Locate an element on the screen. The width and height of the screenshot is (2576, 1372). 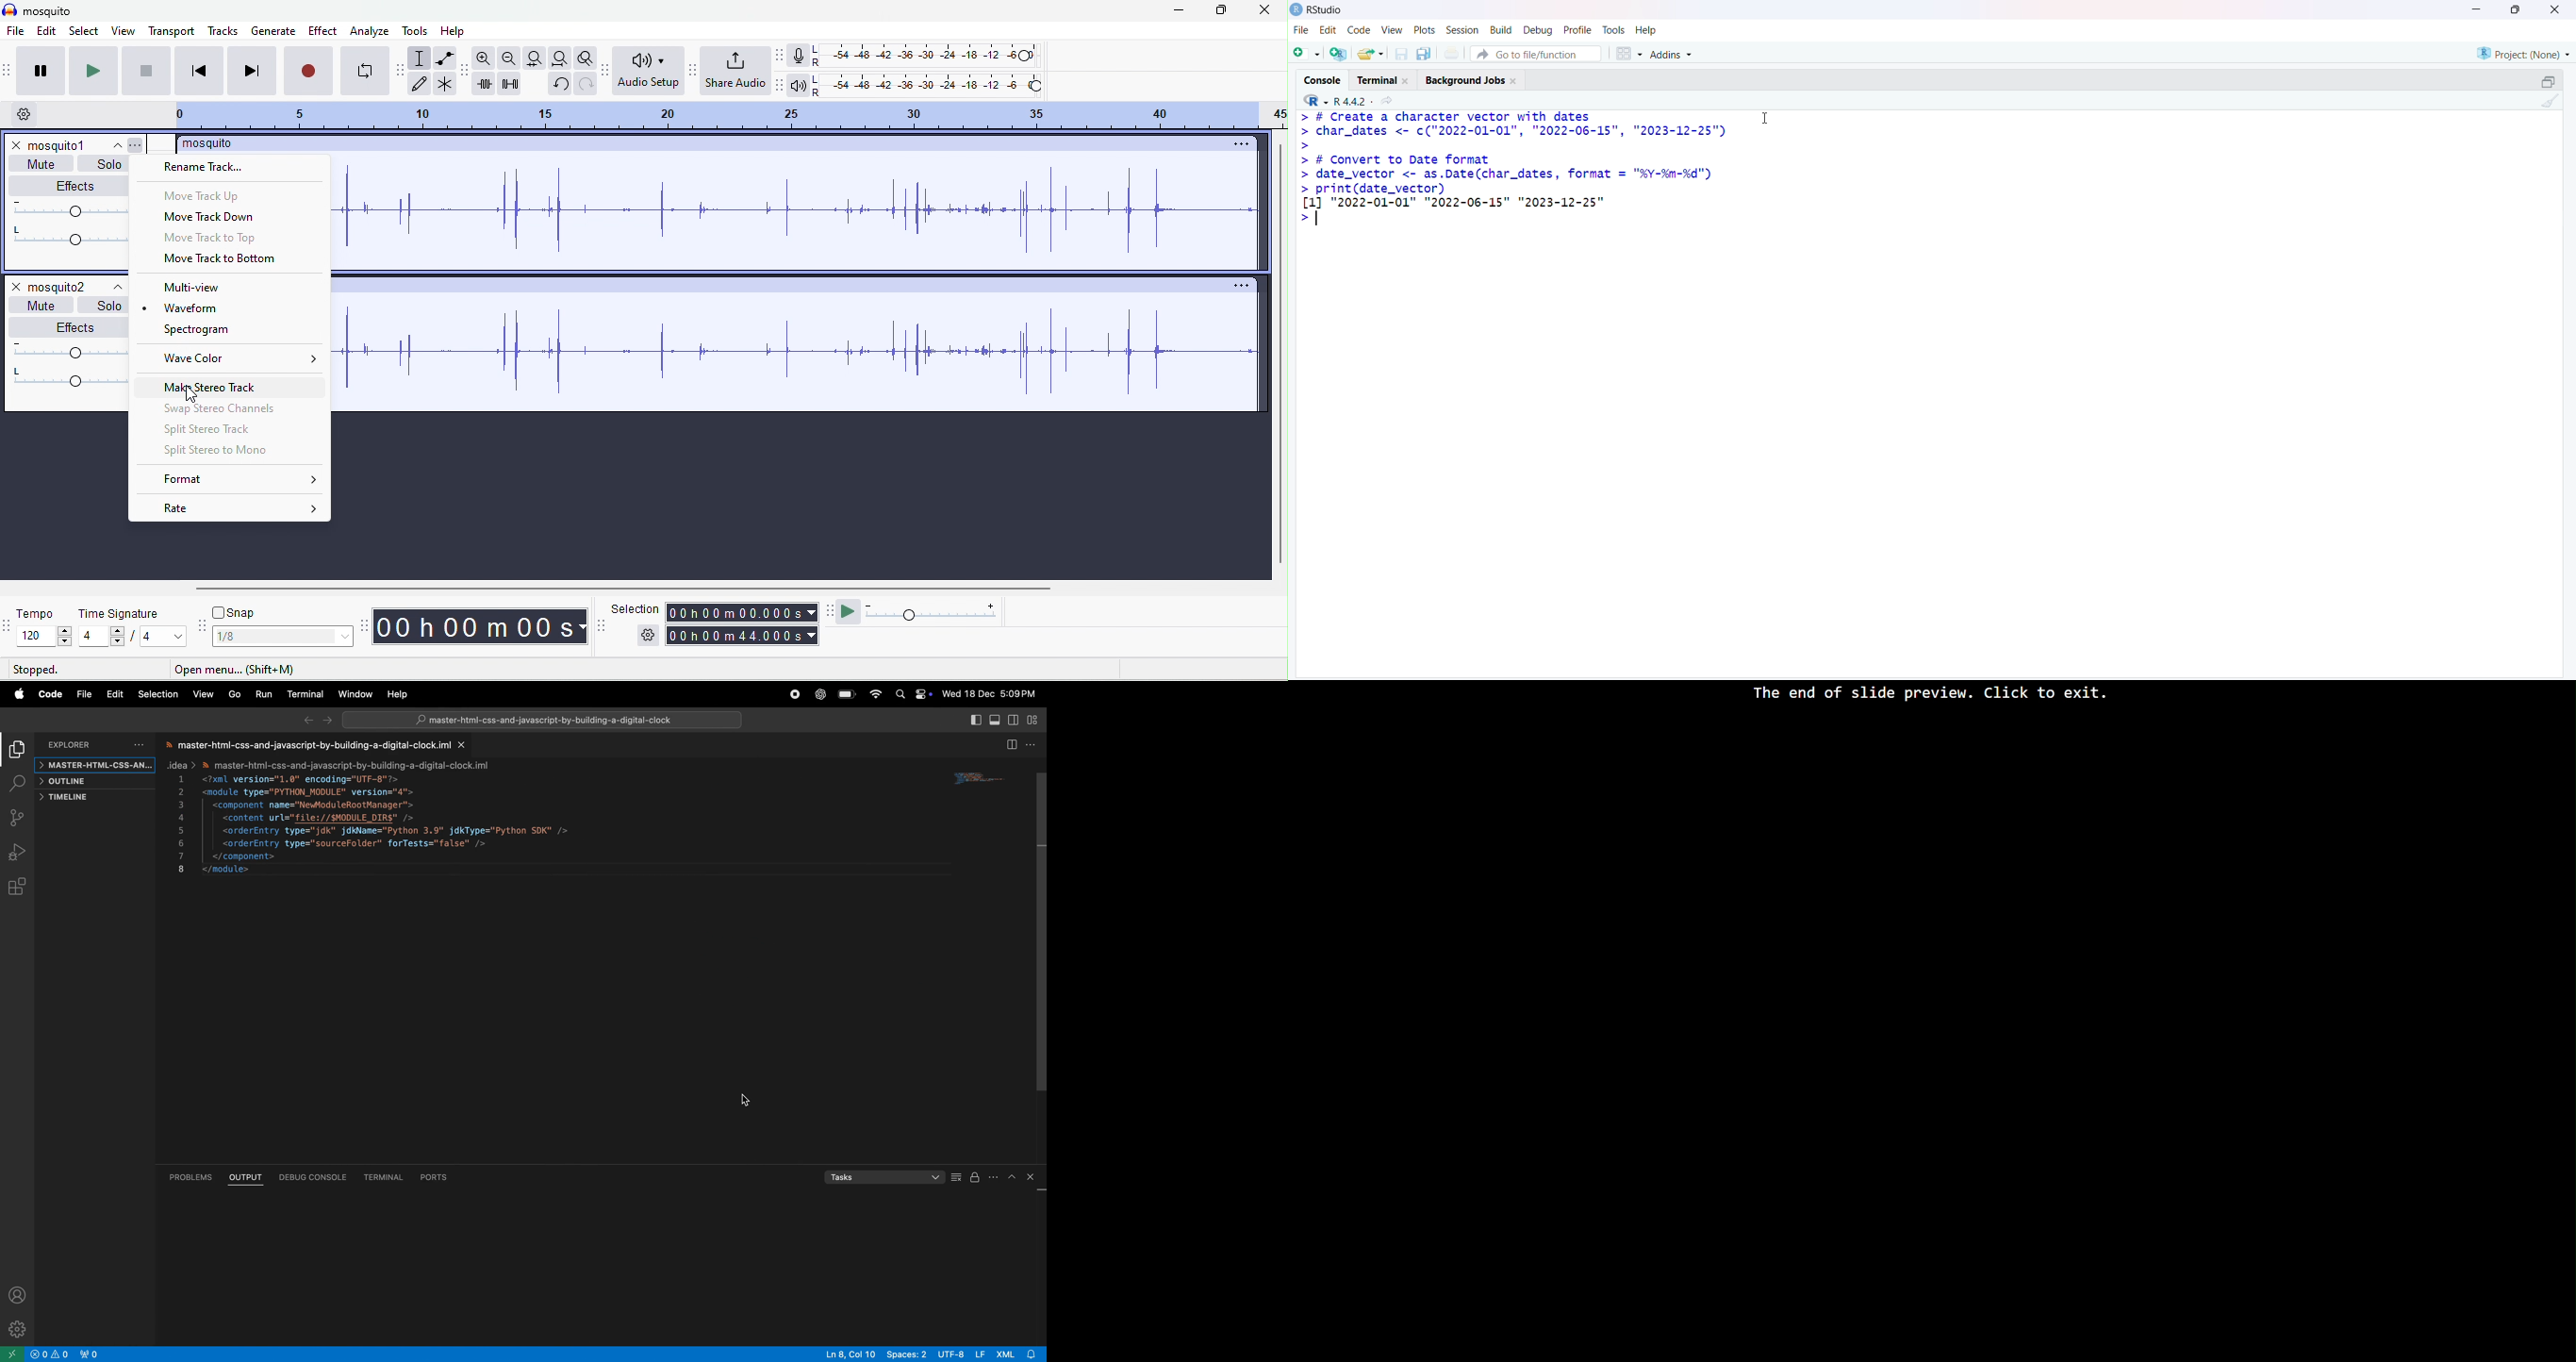
RStudio is located at coordinates (1317, 13).